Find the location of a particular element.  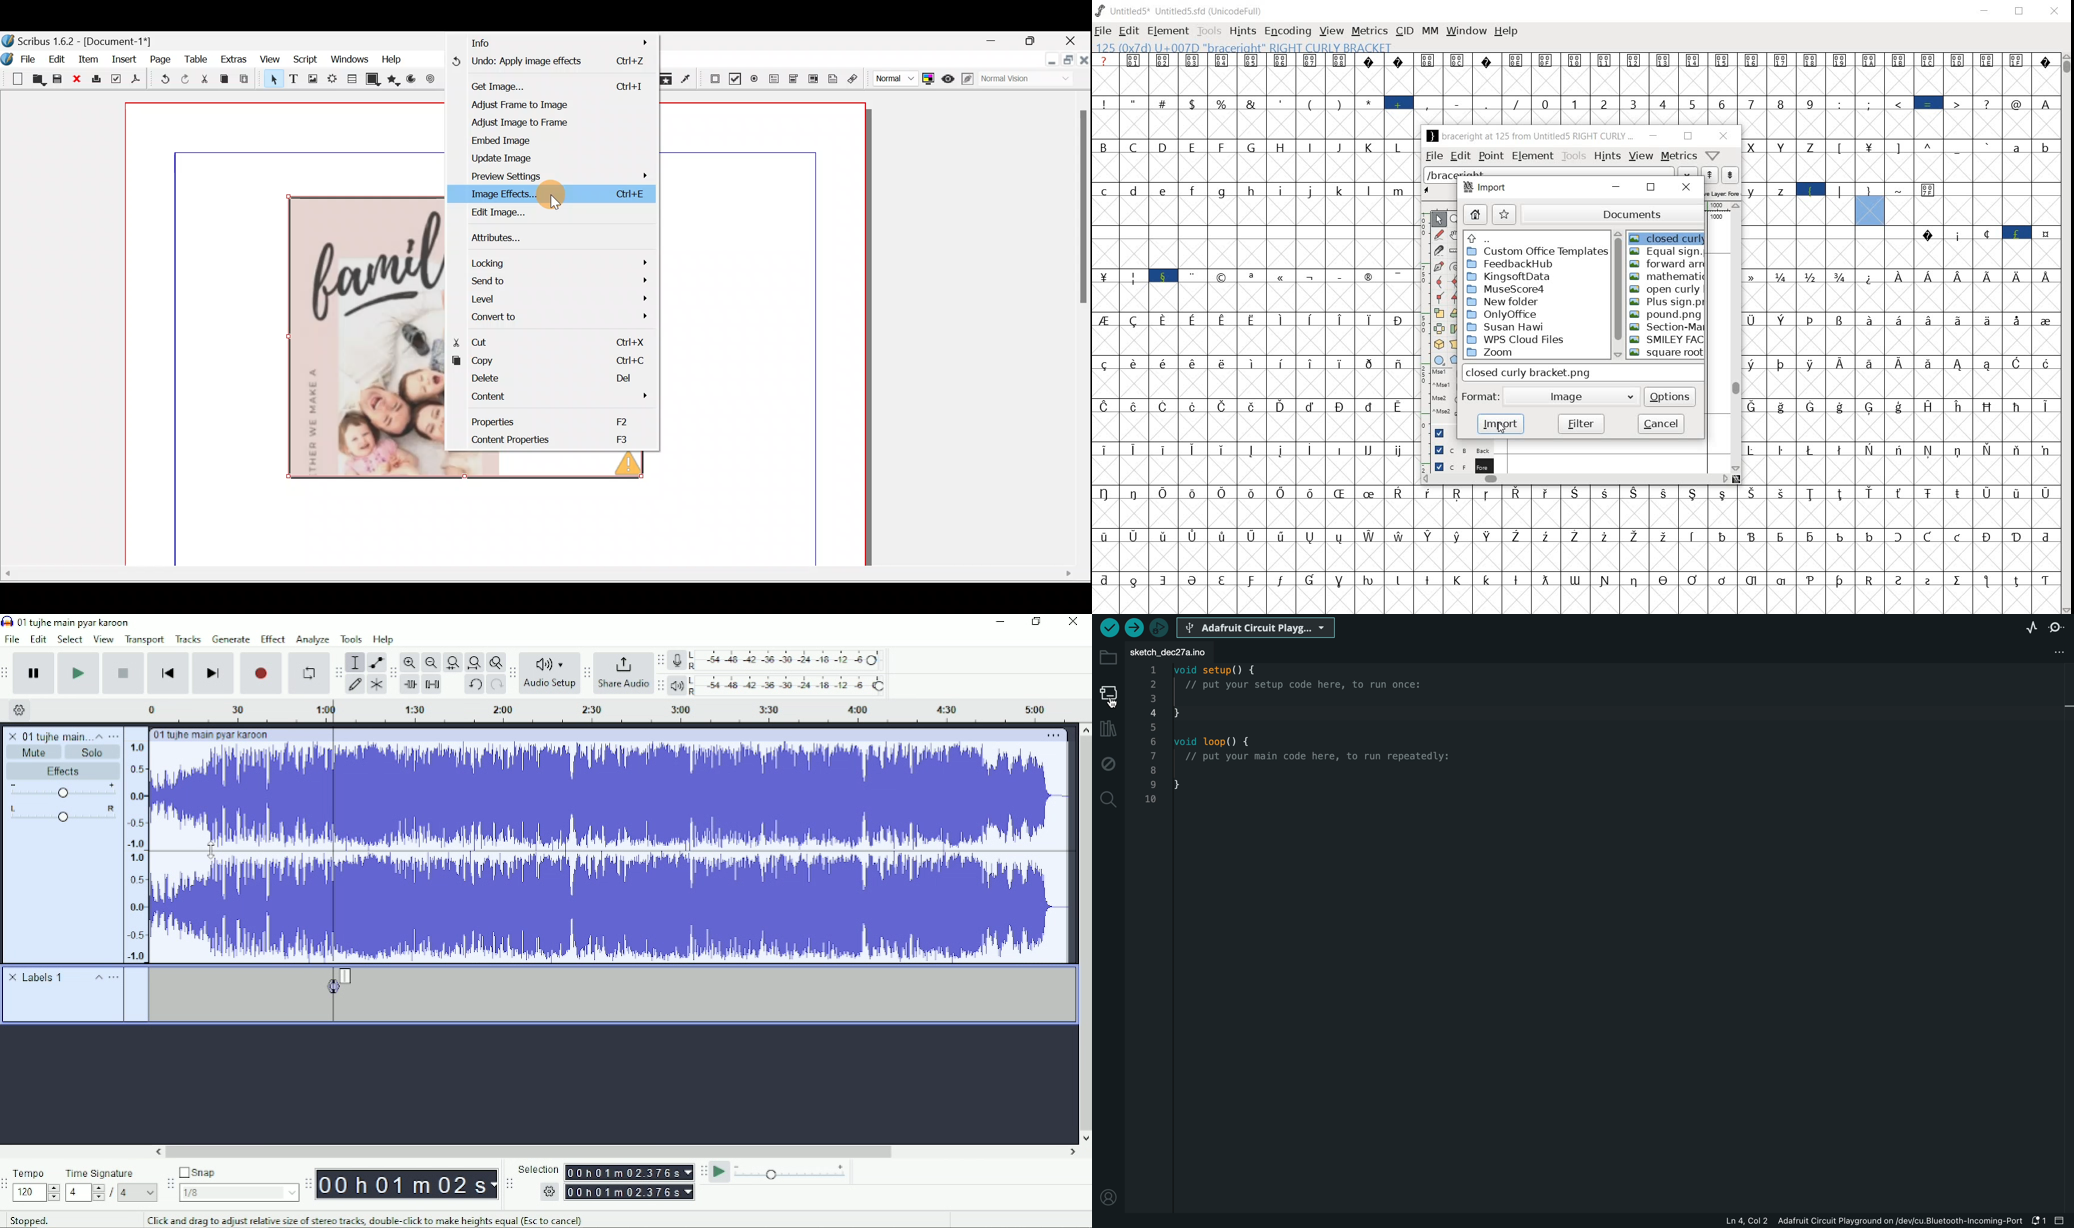

Script  is located at coordinates (309, 60).